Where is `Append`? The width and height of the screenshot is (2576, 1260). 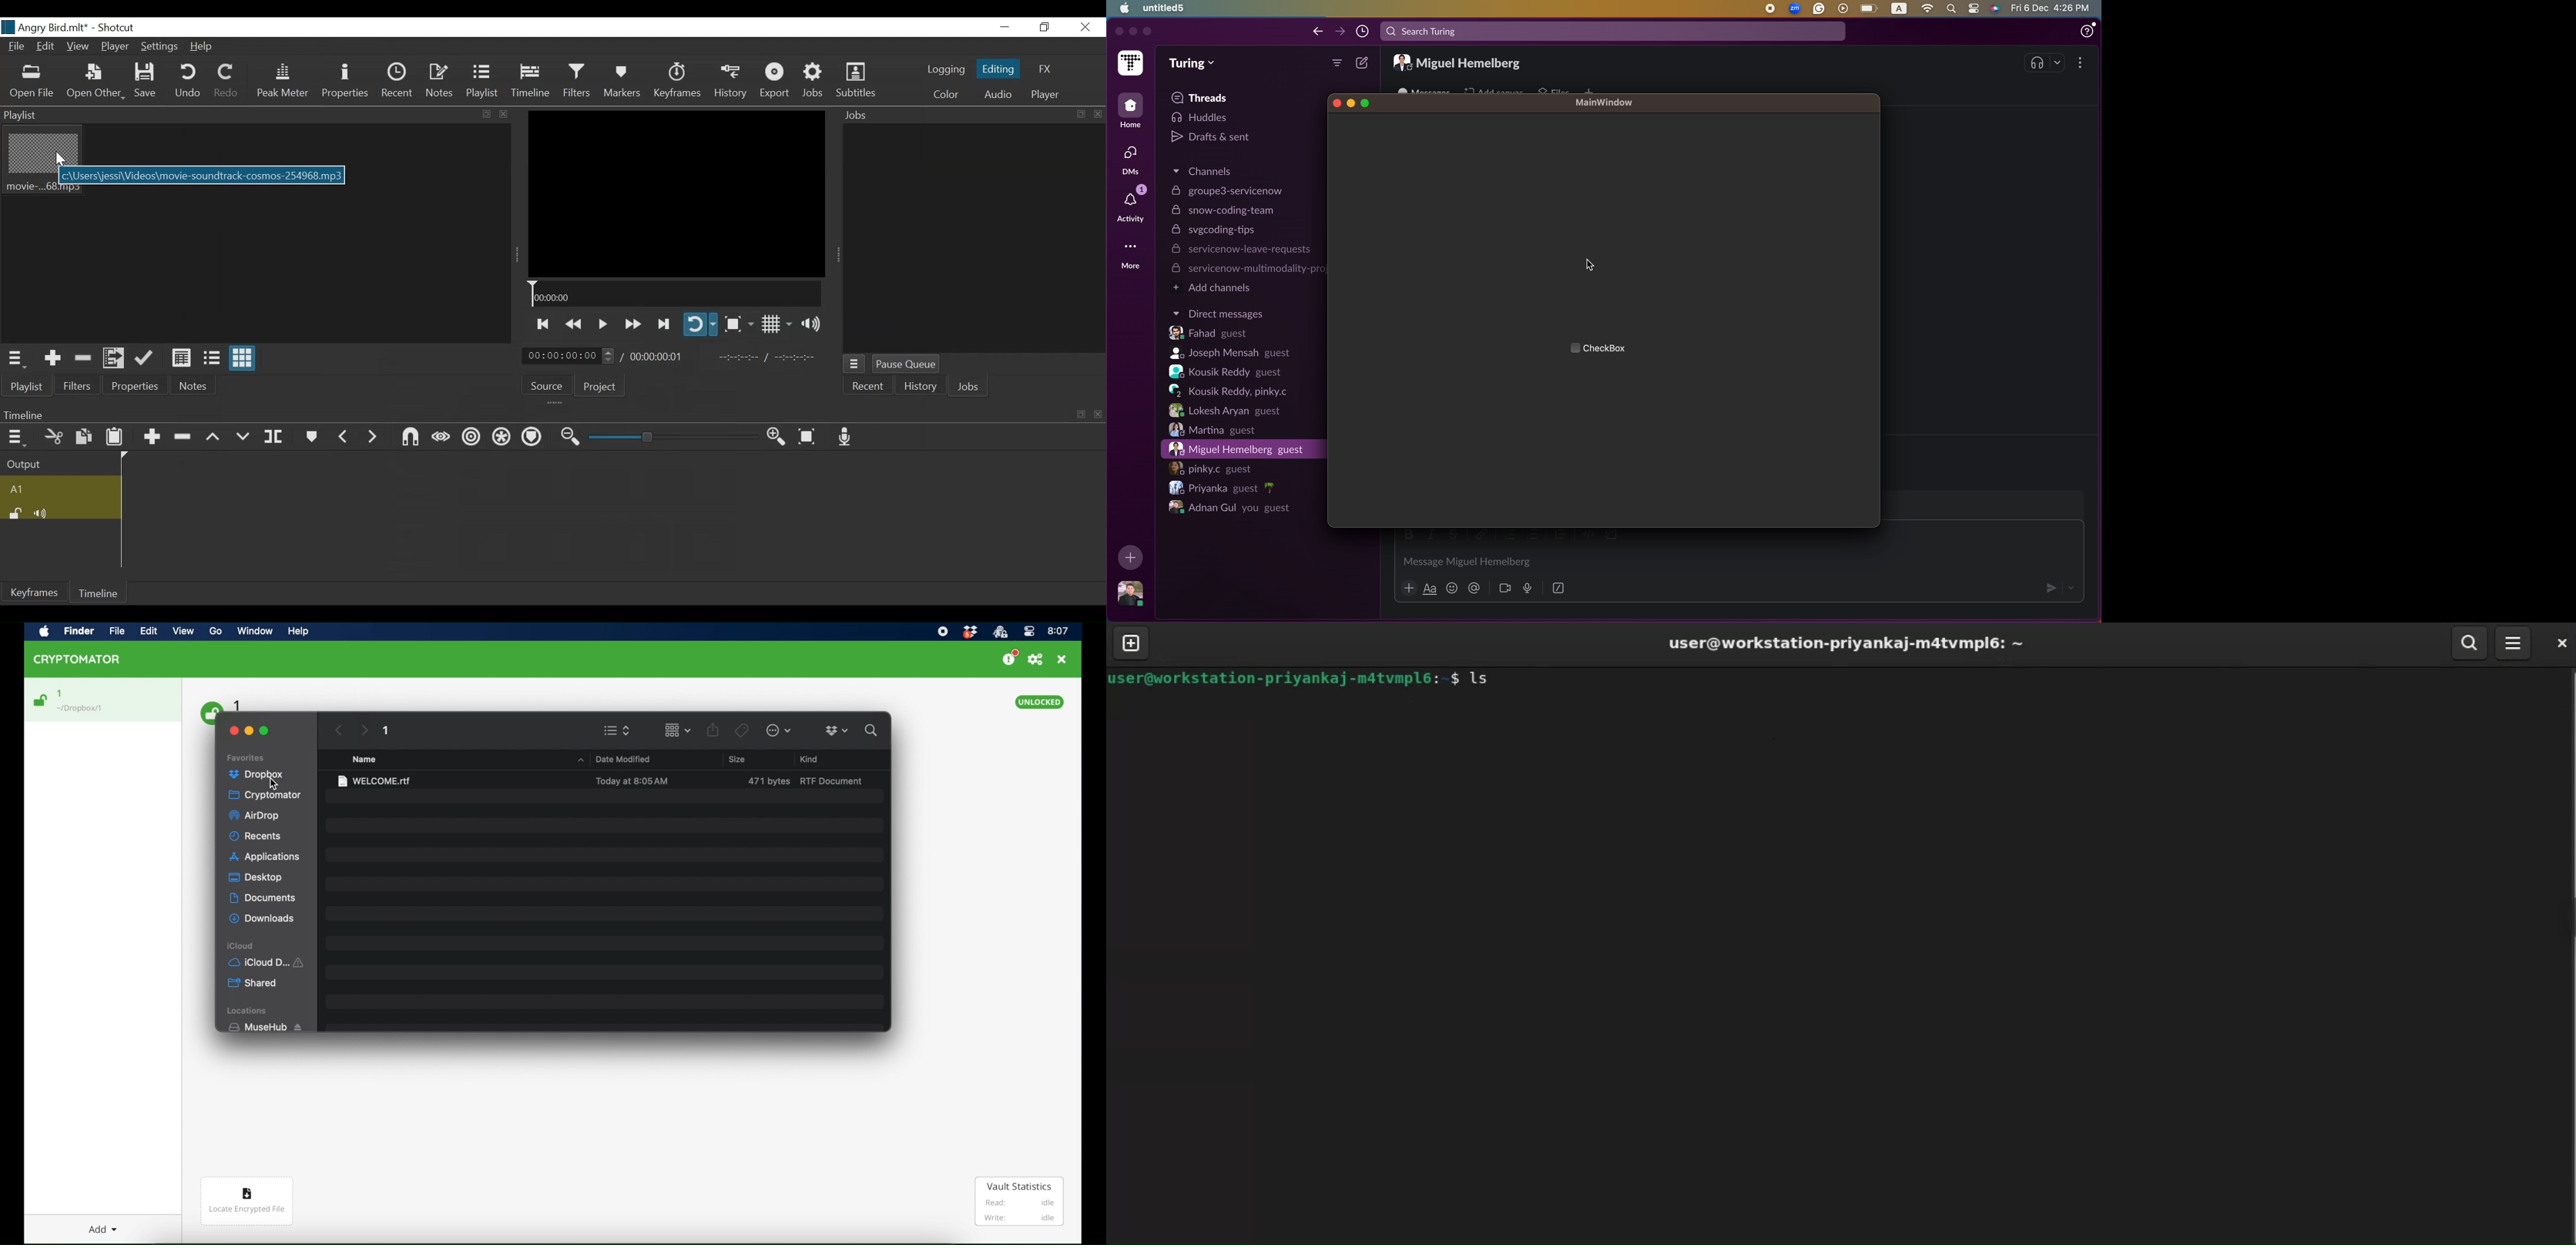 Append is located at coordinates (152, 436).